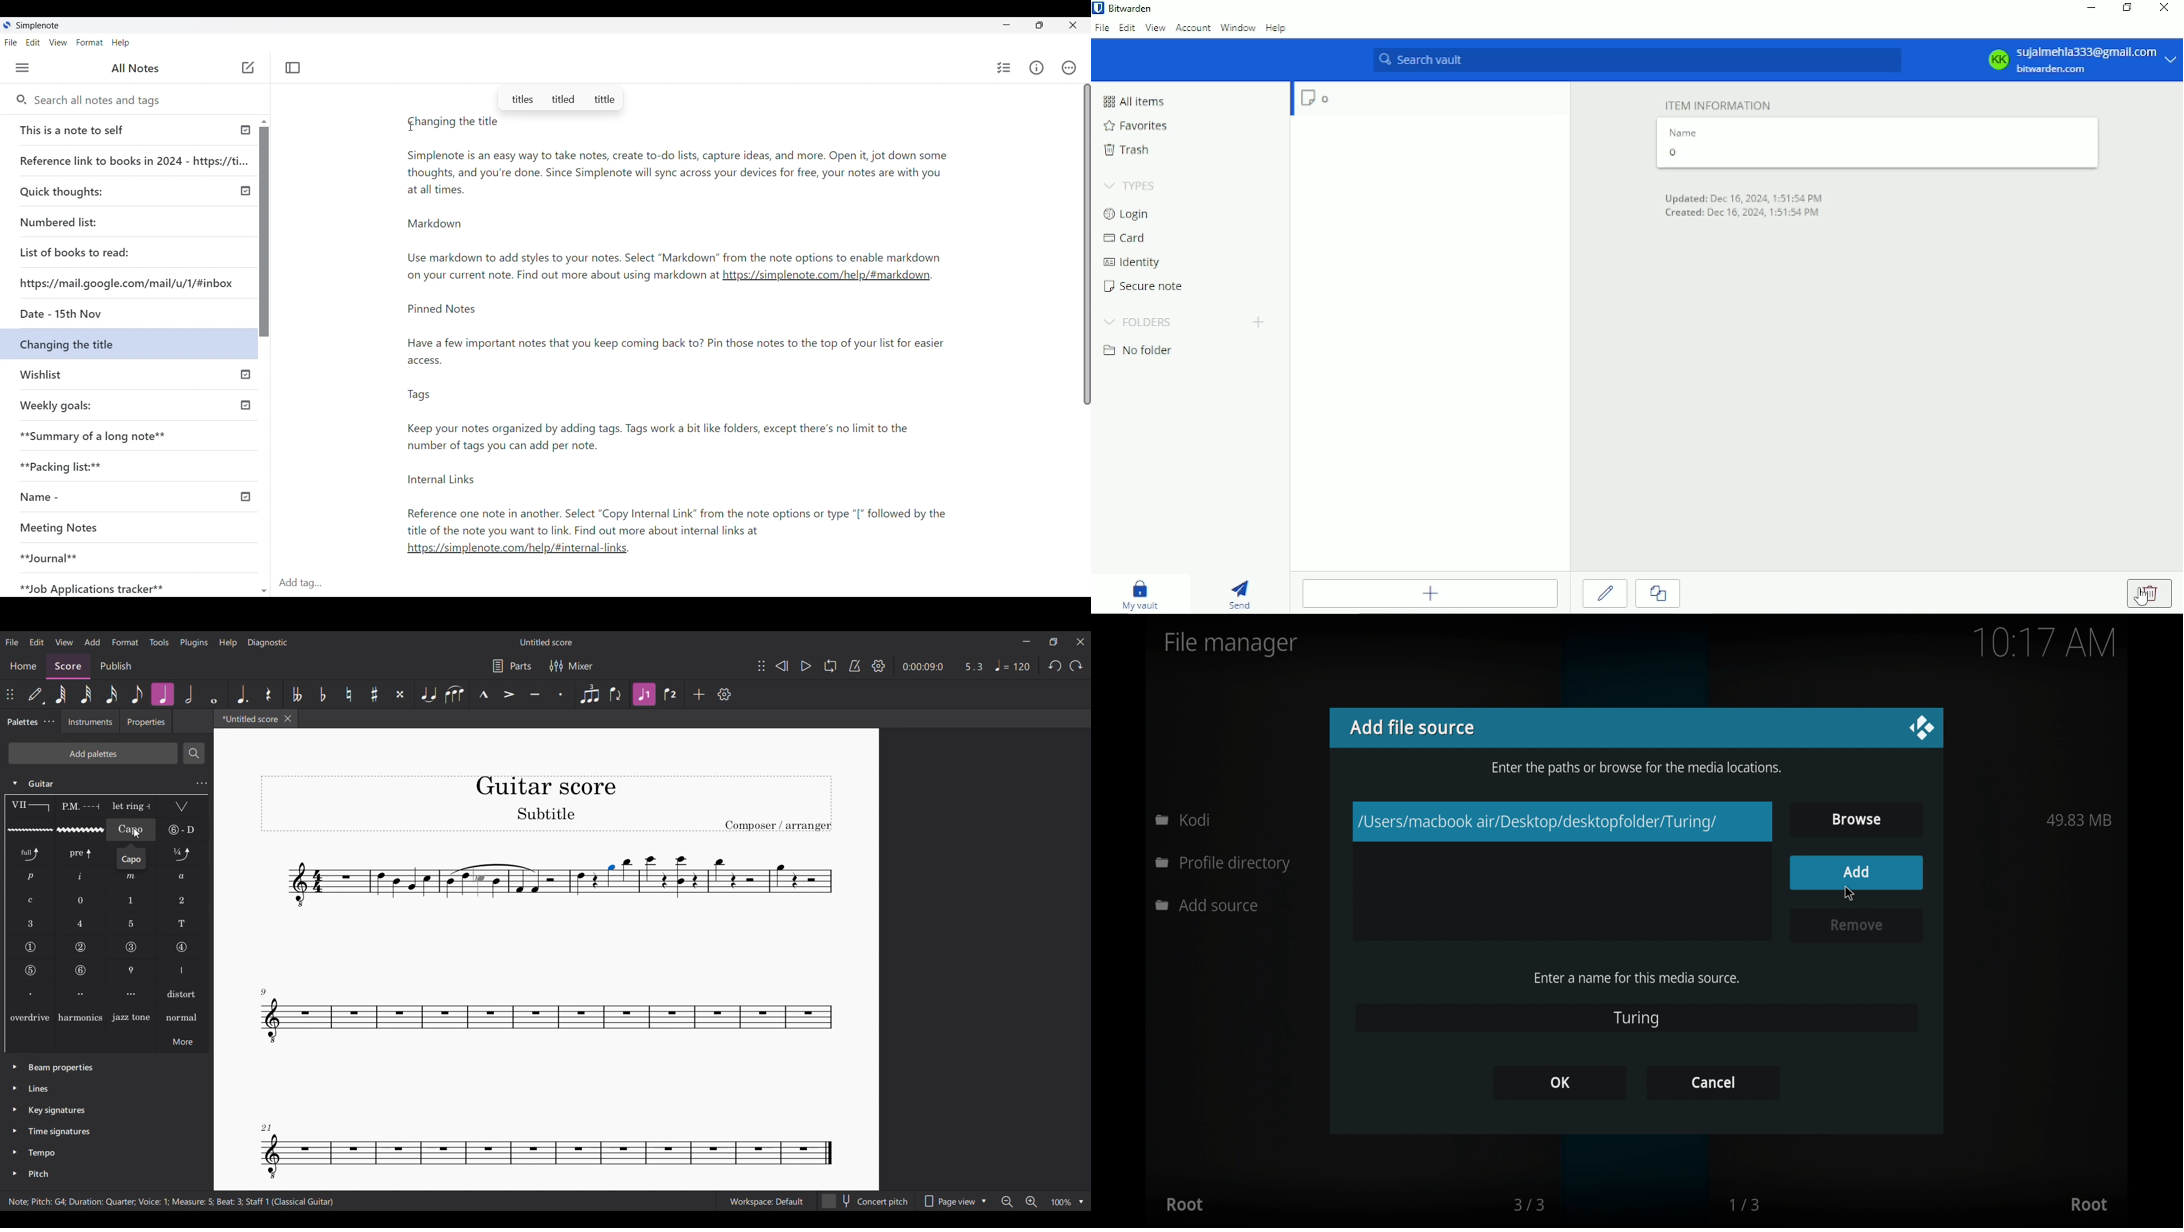 The width and height of the screenshot is (2184, 1232). Describe the element at coordinates (681, 583) in the screenshot. I see `Click to type in tags` at that location.